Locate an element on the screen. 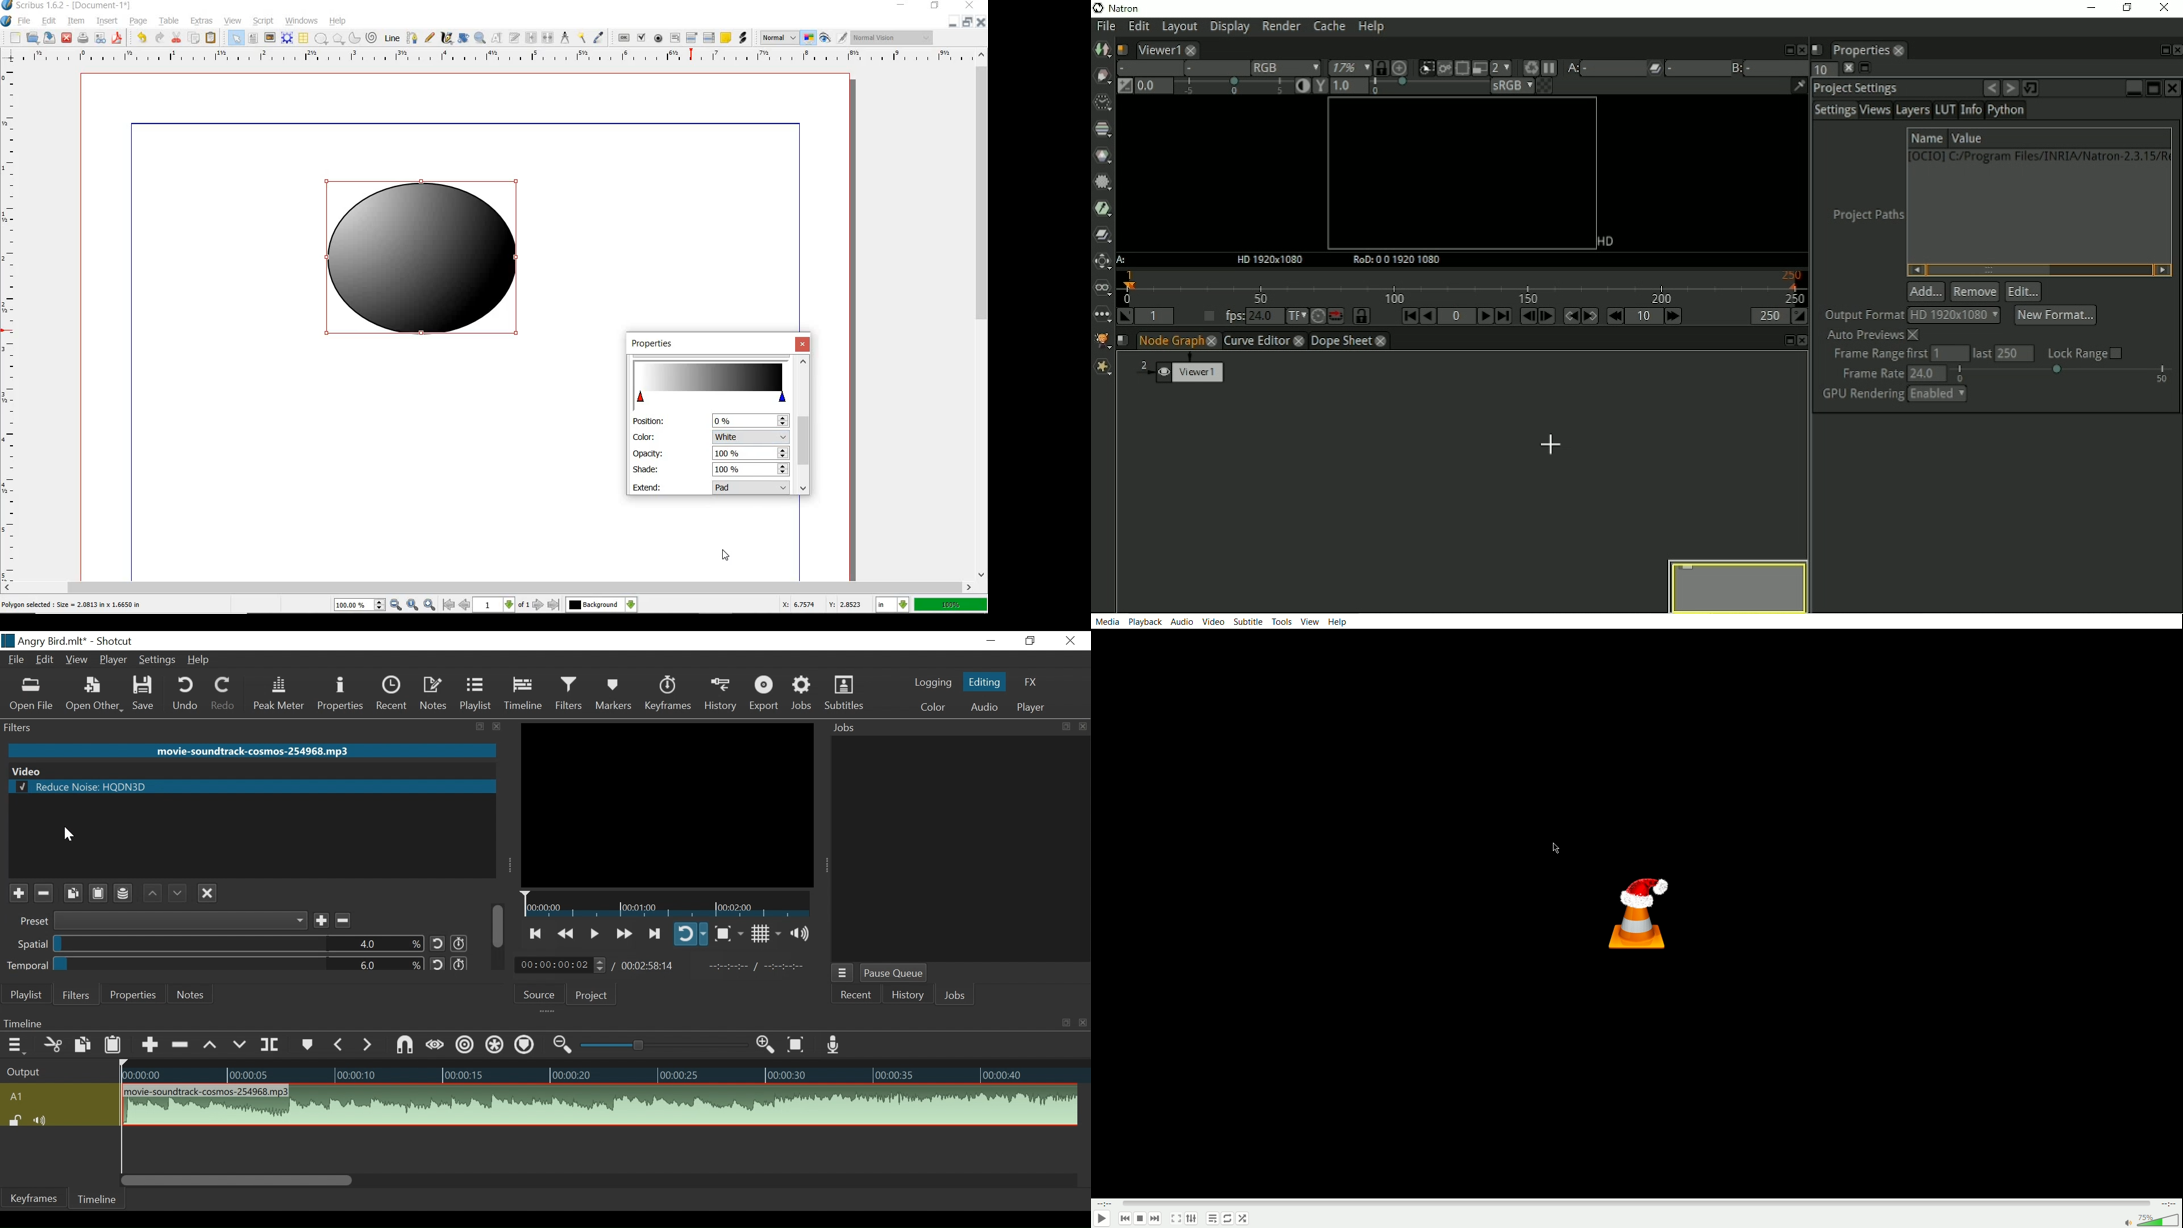 This screenshot has width=2184, height=1232. Shotcut is located at coordinates (115, 642).